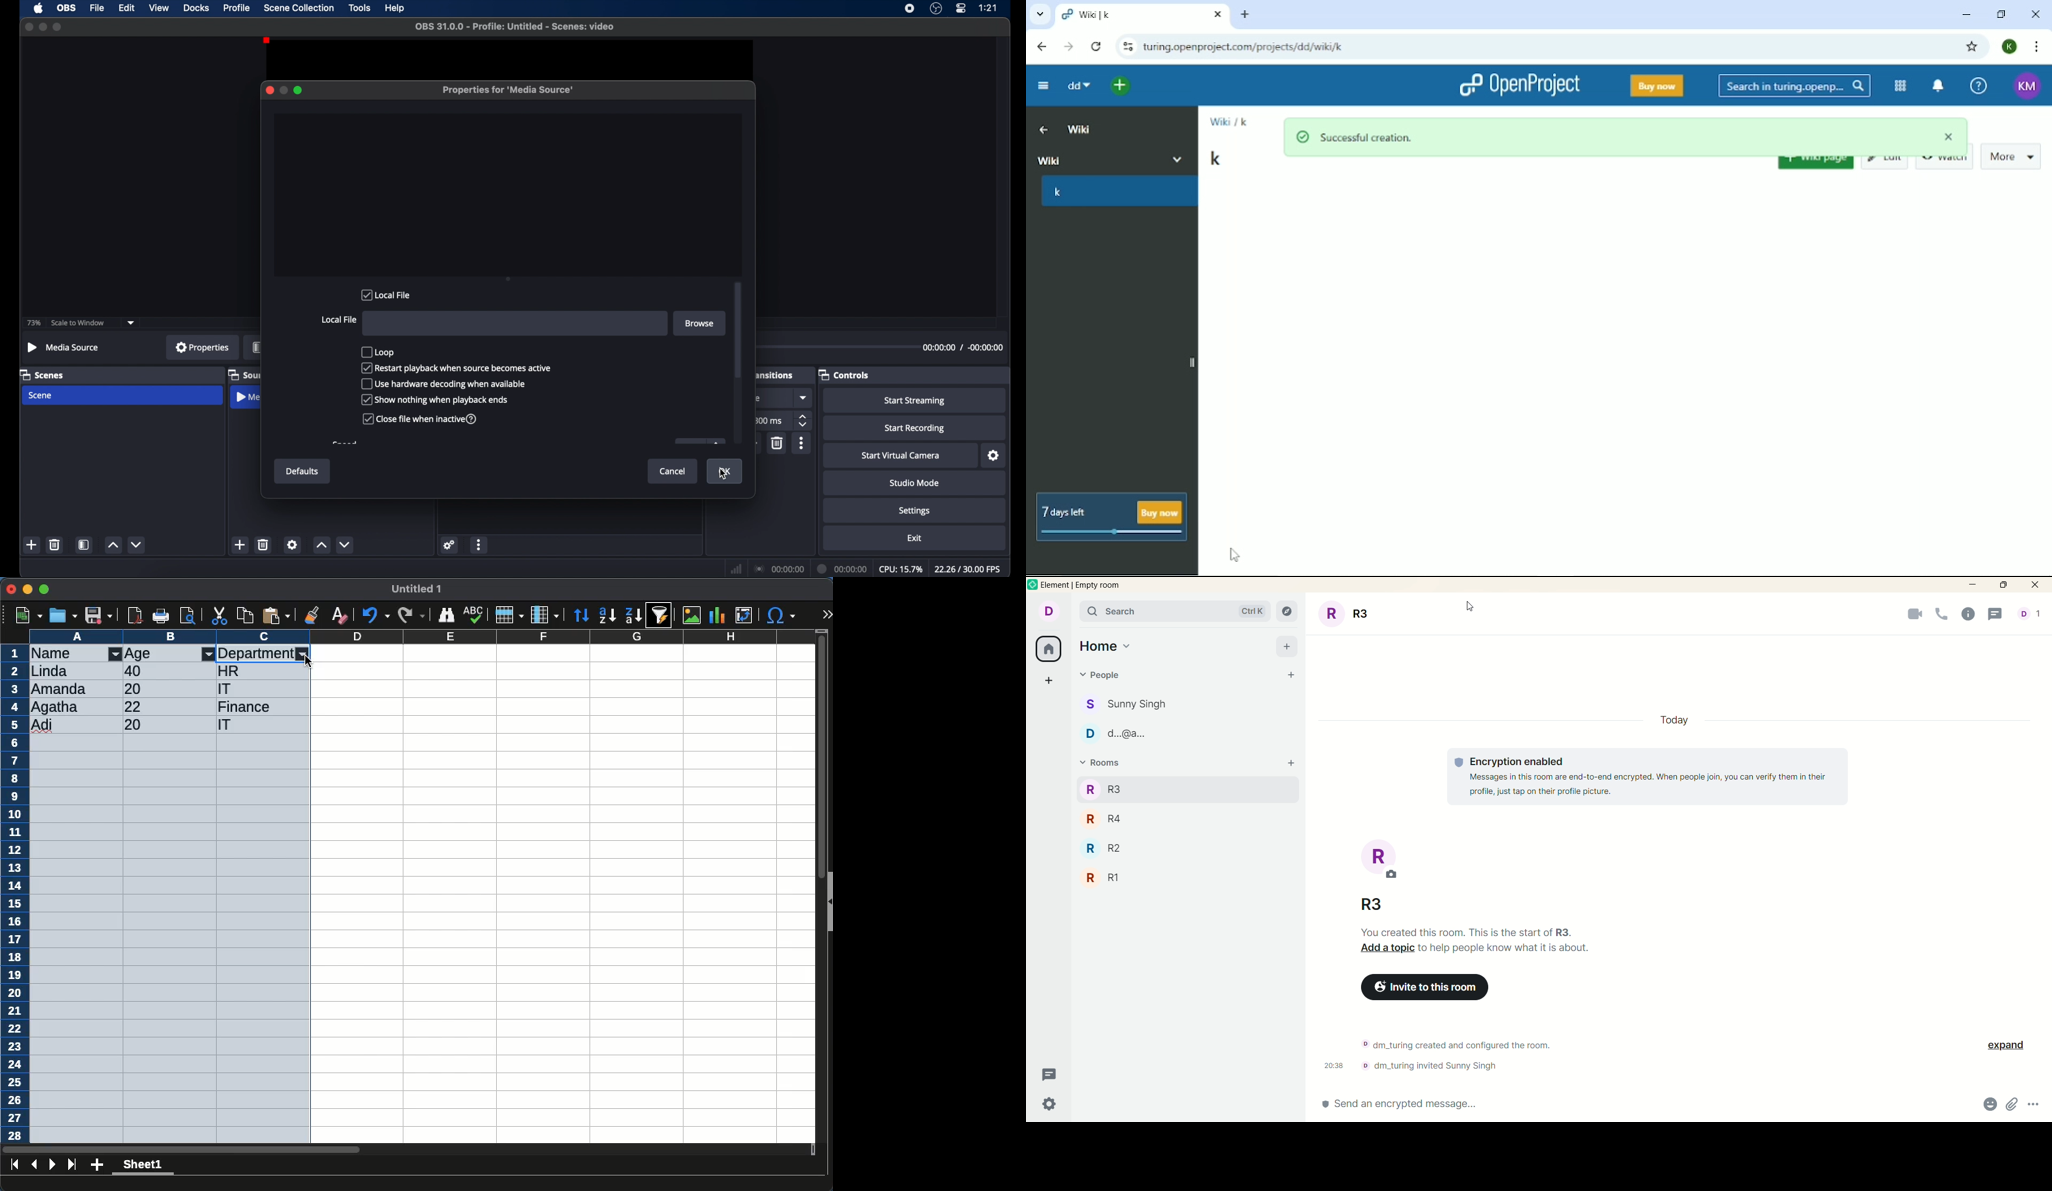 Image resolution: width=2072 pixels, height=1204 pixels. I want to click on 73%, so click(33, 322).